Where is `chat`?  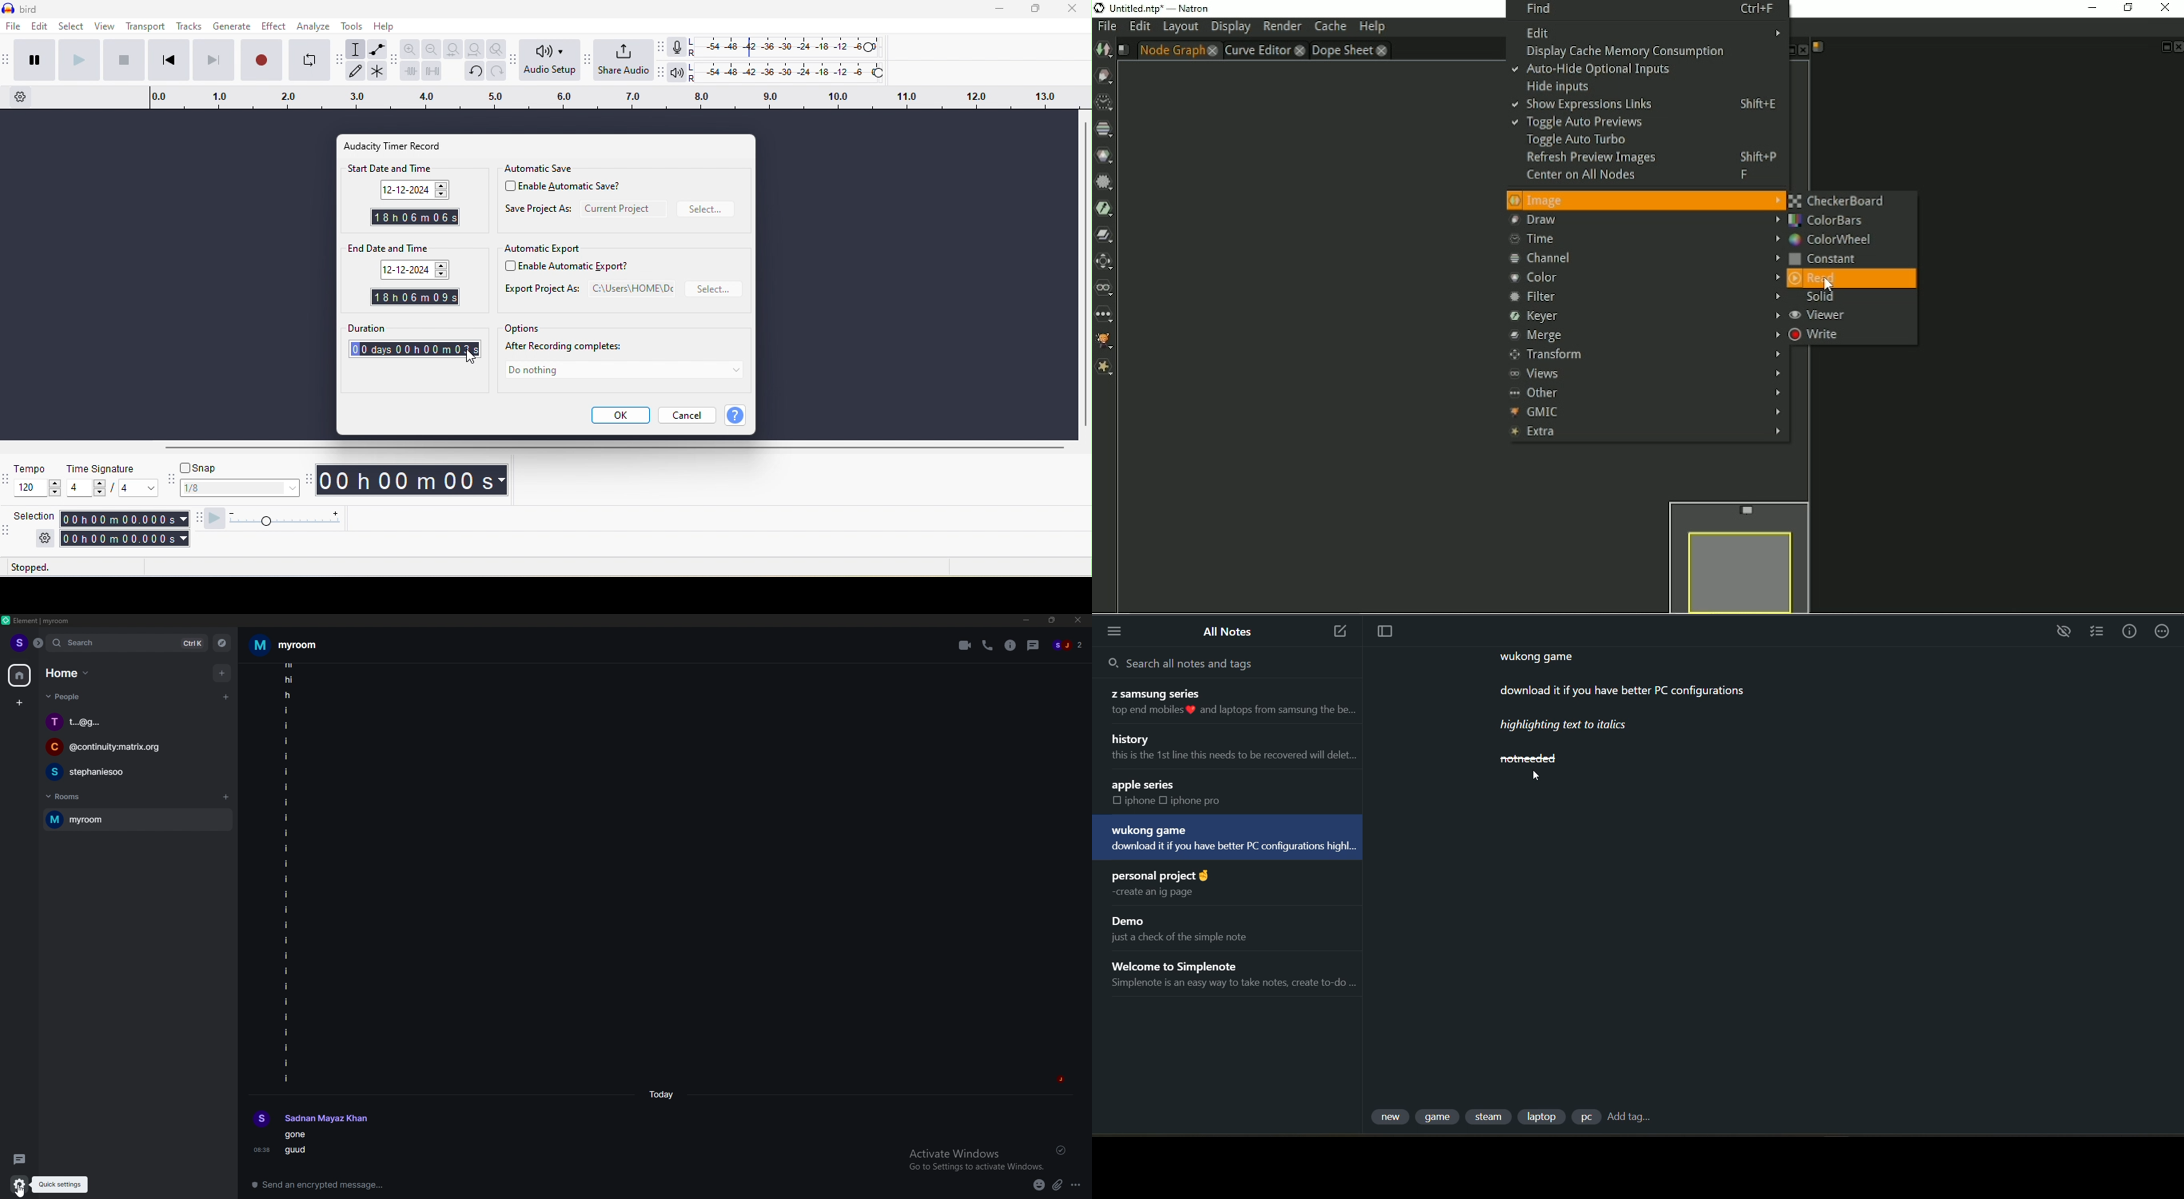 chat is located at coordinates (133, 749).